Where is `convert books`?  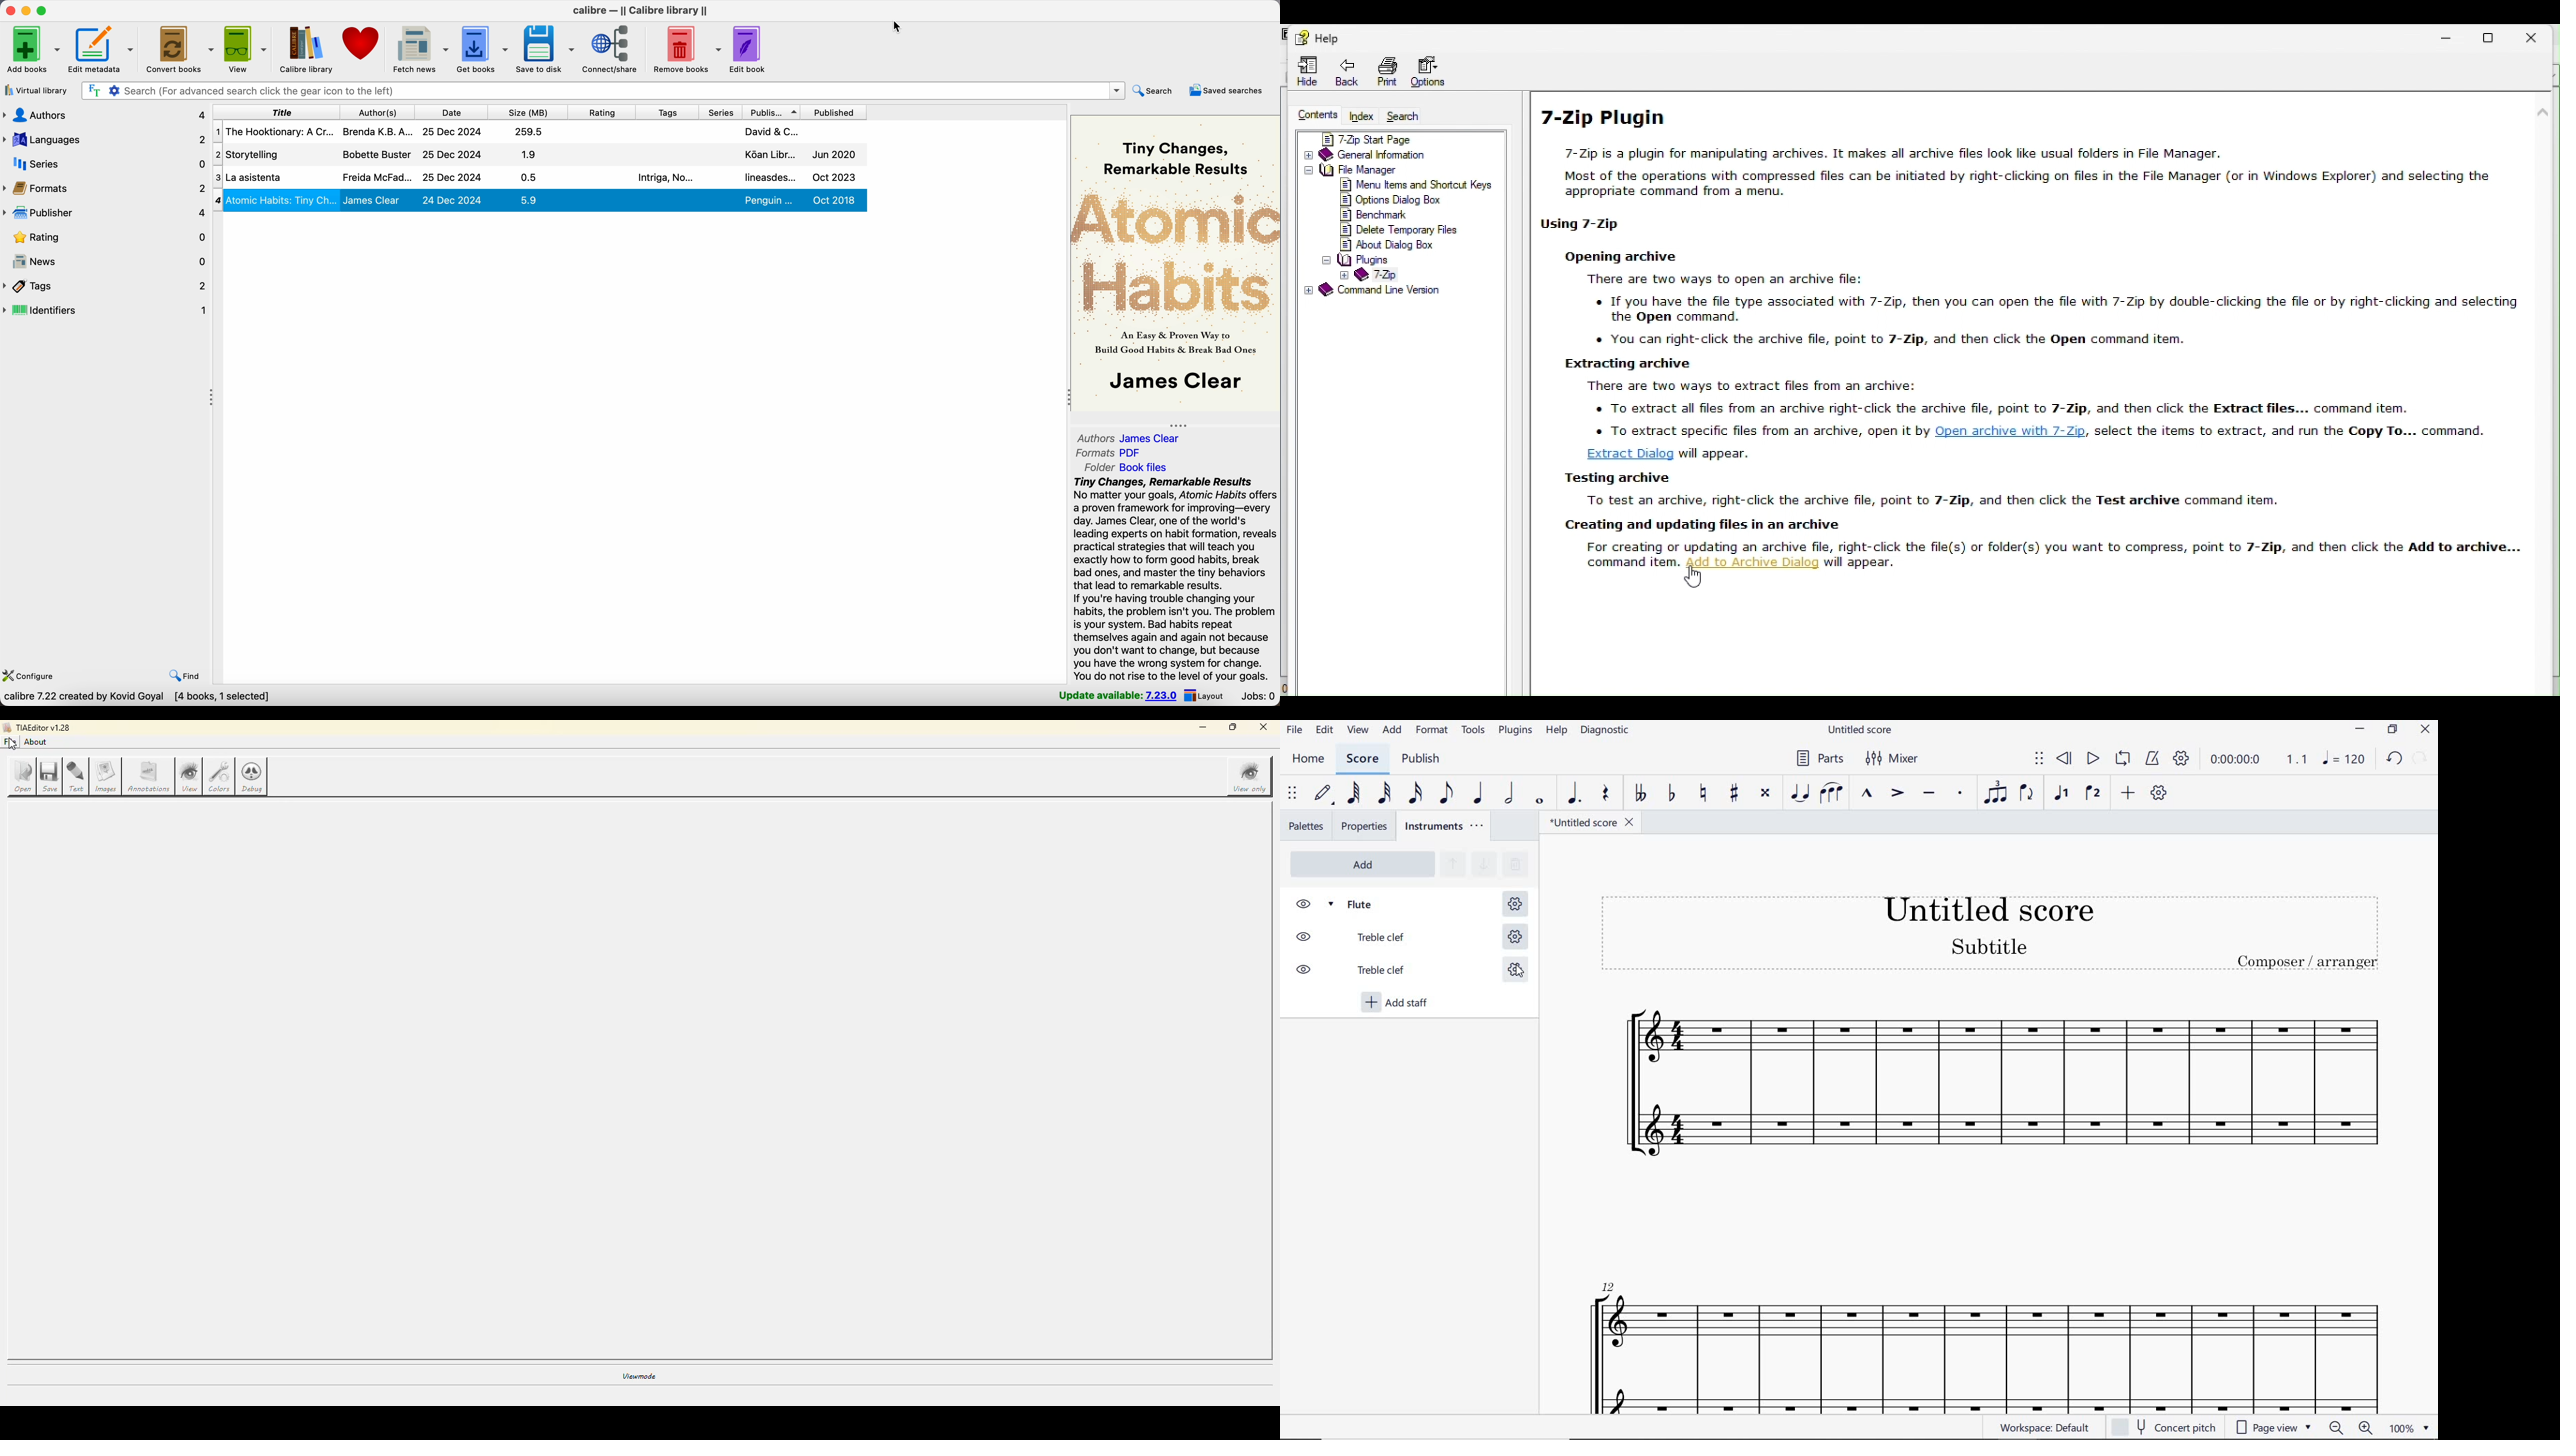
convert books is located at coordinates (180, 50).